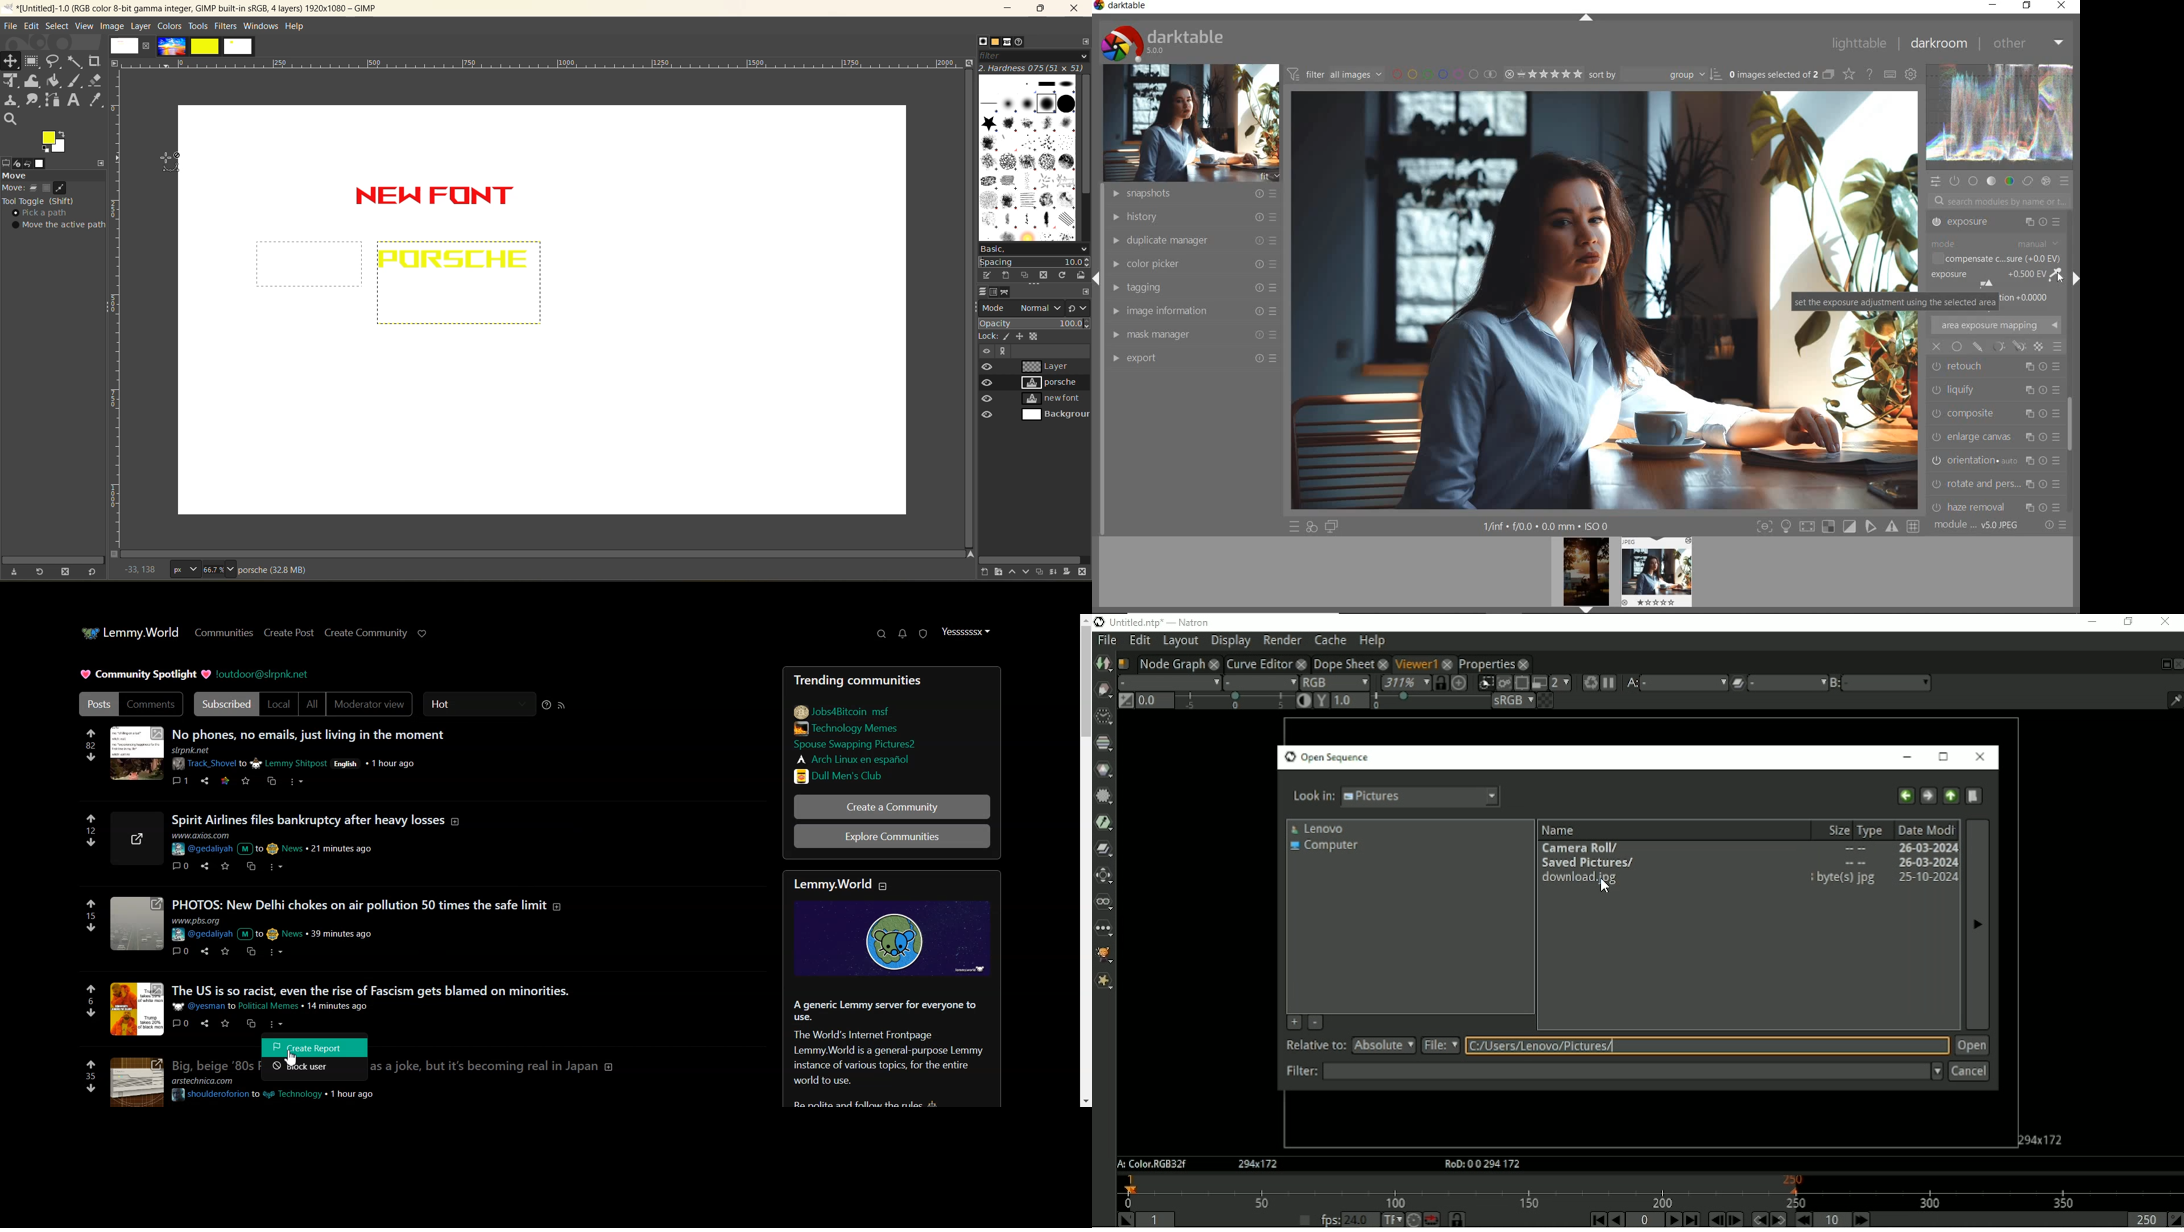  I want to click on ENABLE FOR ONLINE HELP, so click(1869, 74).